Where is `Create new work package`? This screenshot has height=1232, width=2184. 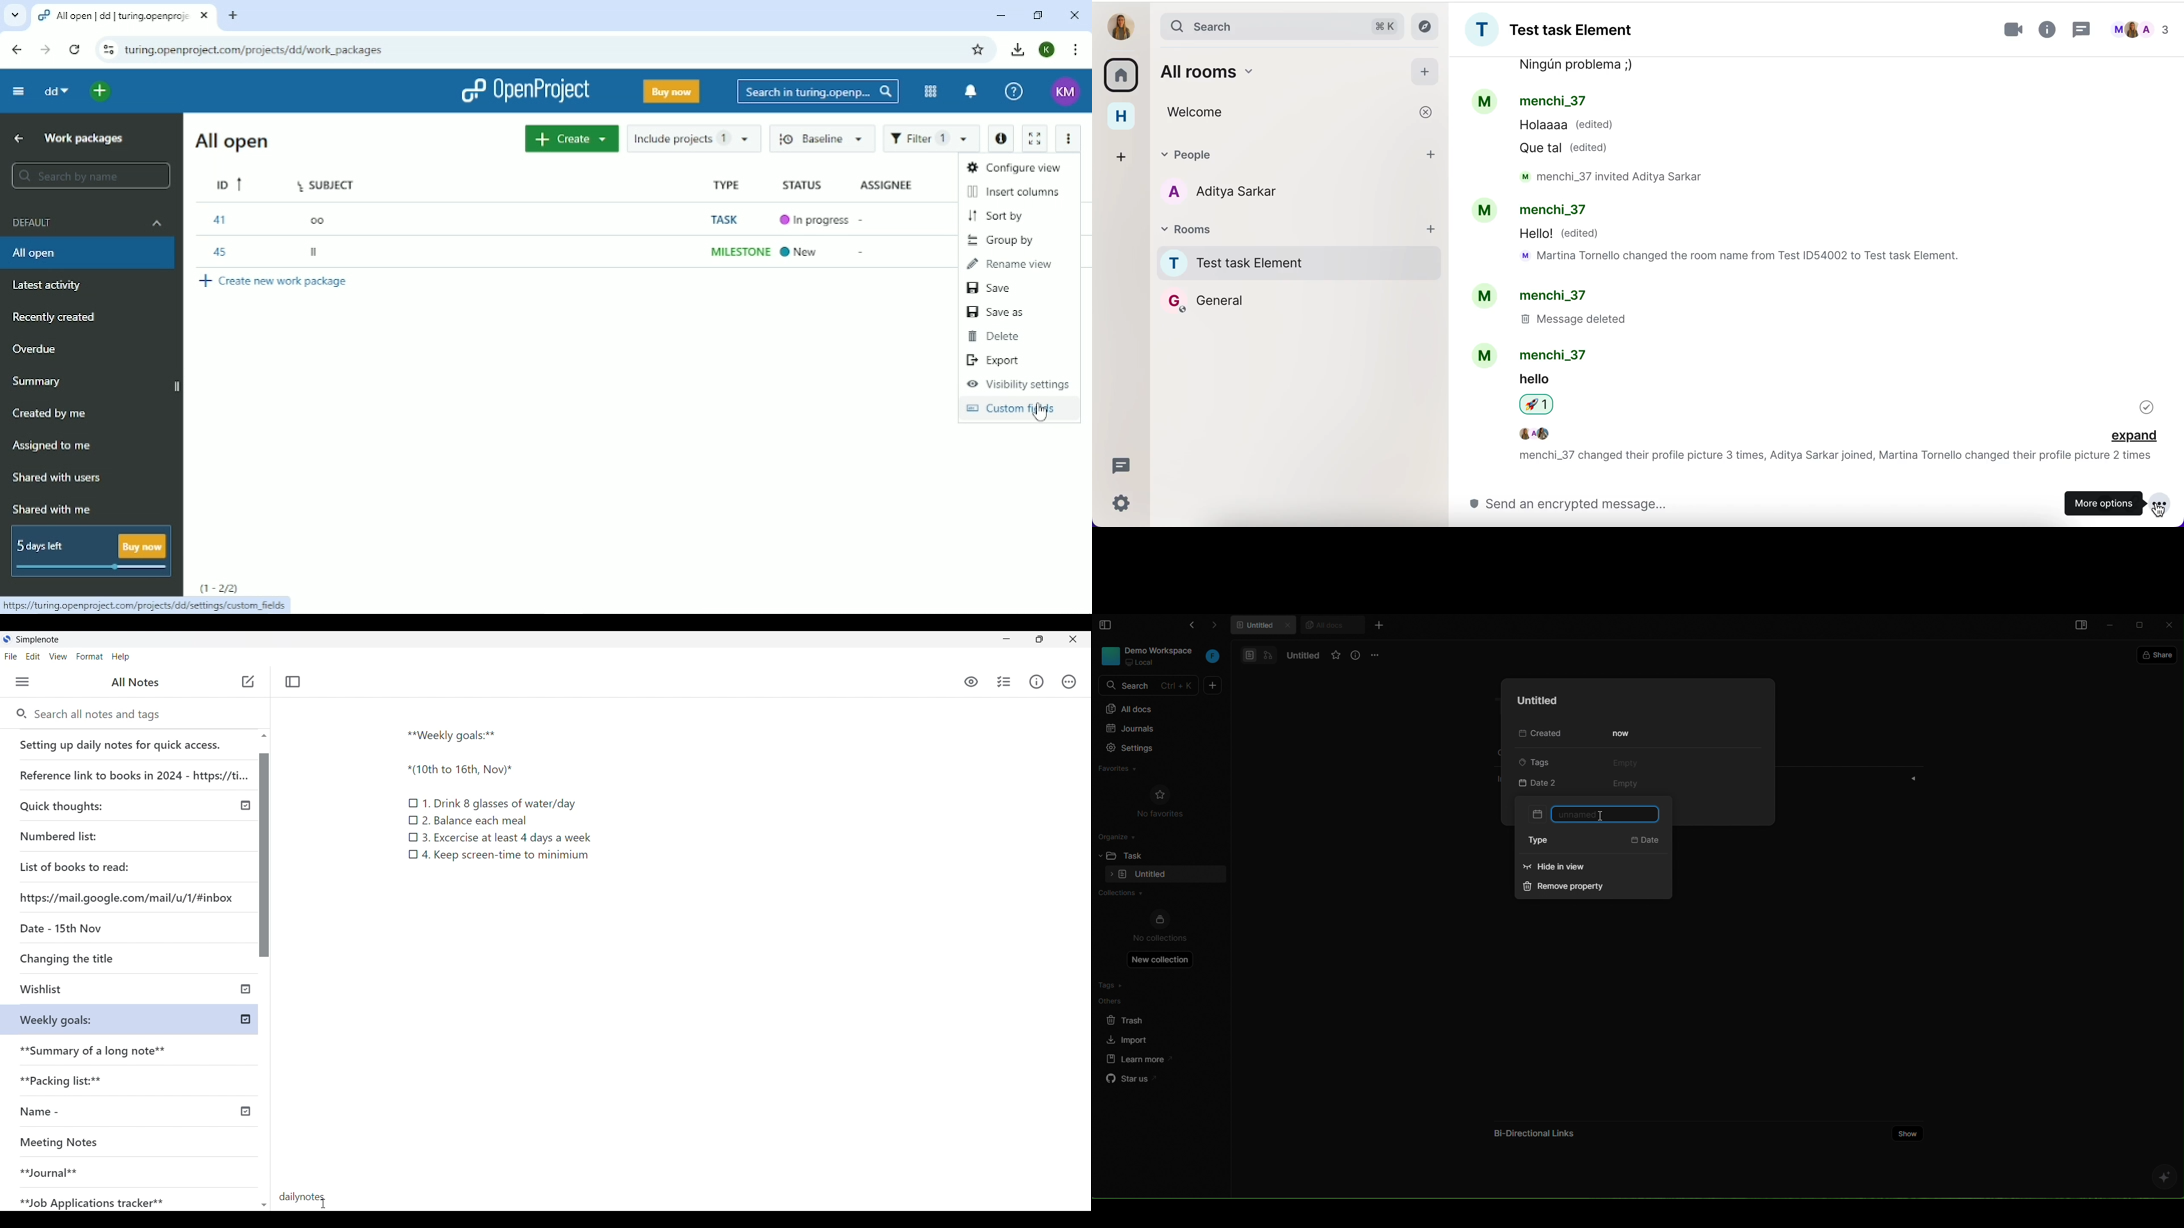 Create new work package is located at coordinates (275, 283).